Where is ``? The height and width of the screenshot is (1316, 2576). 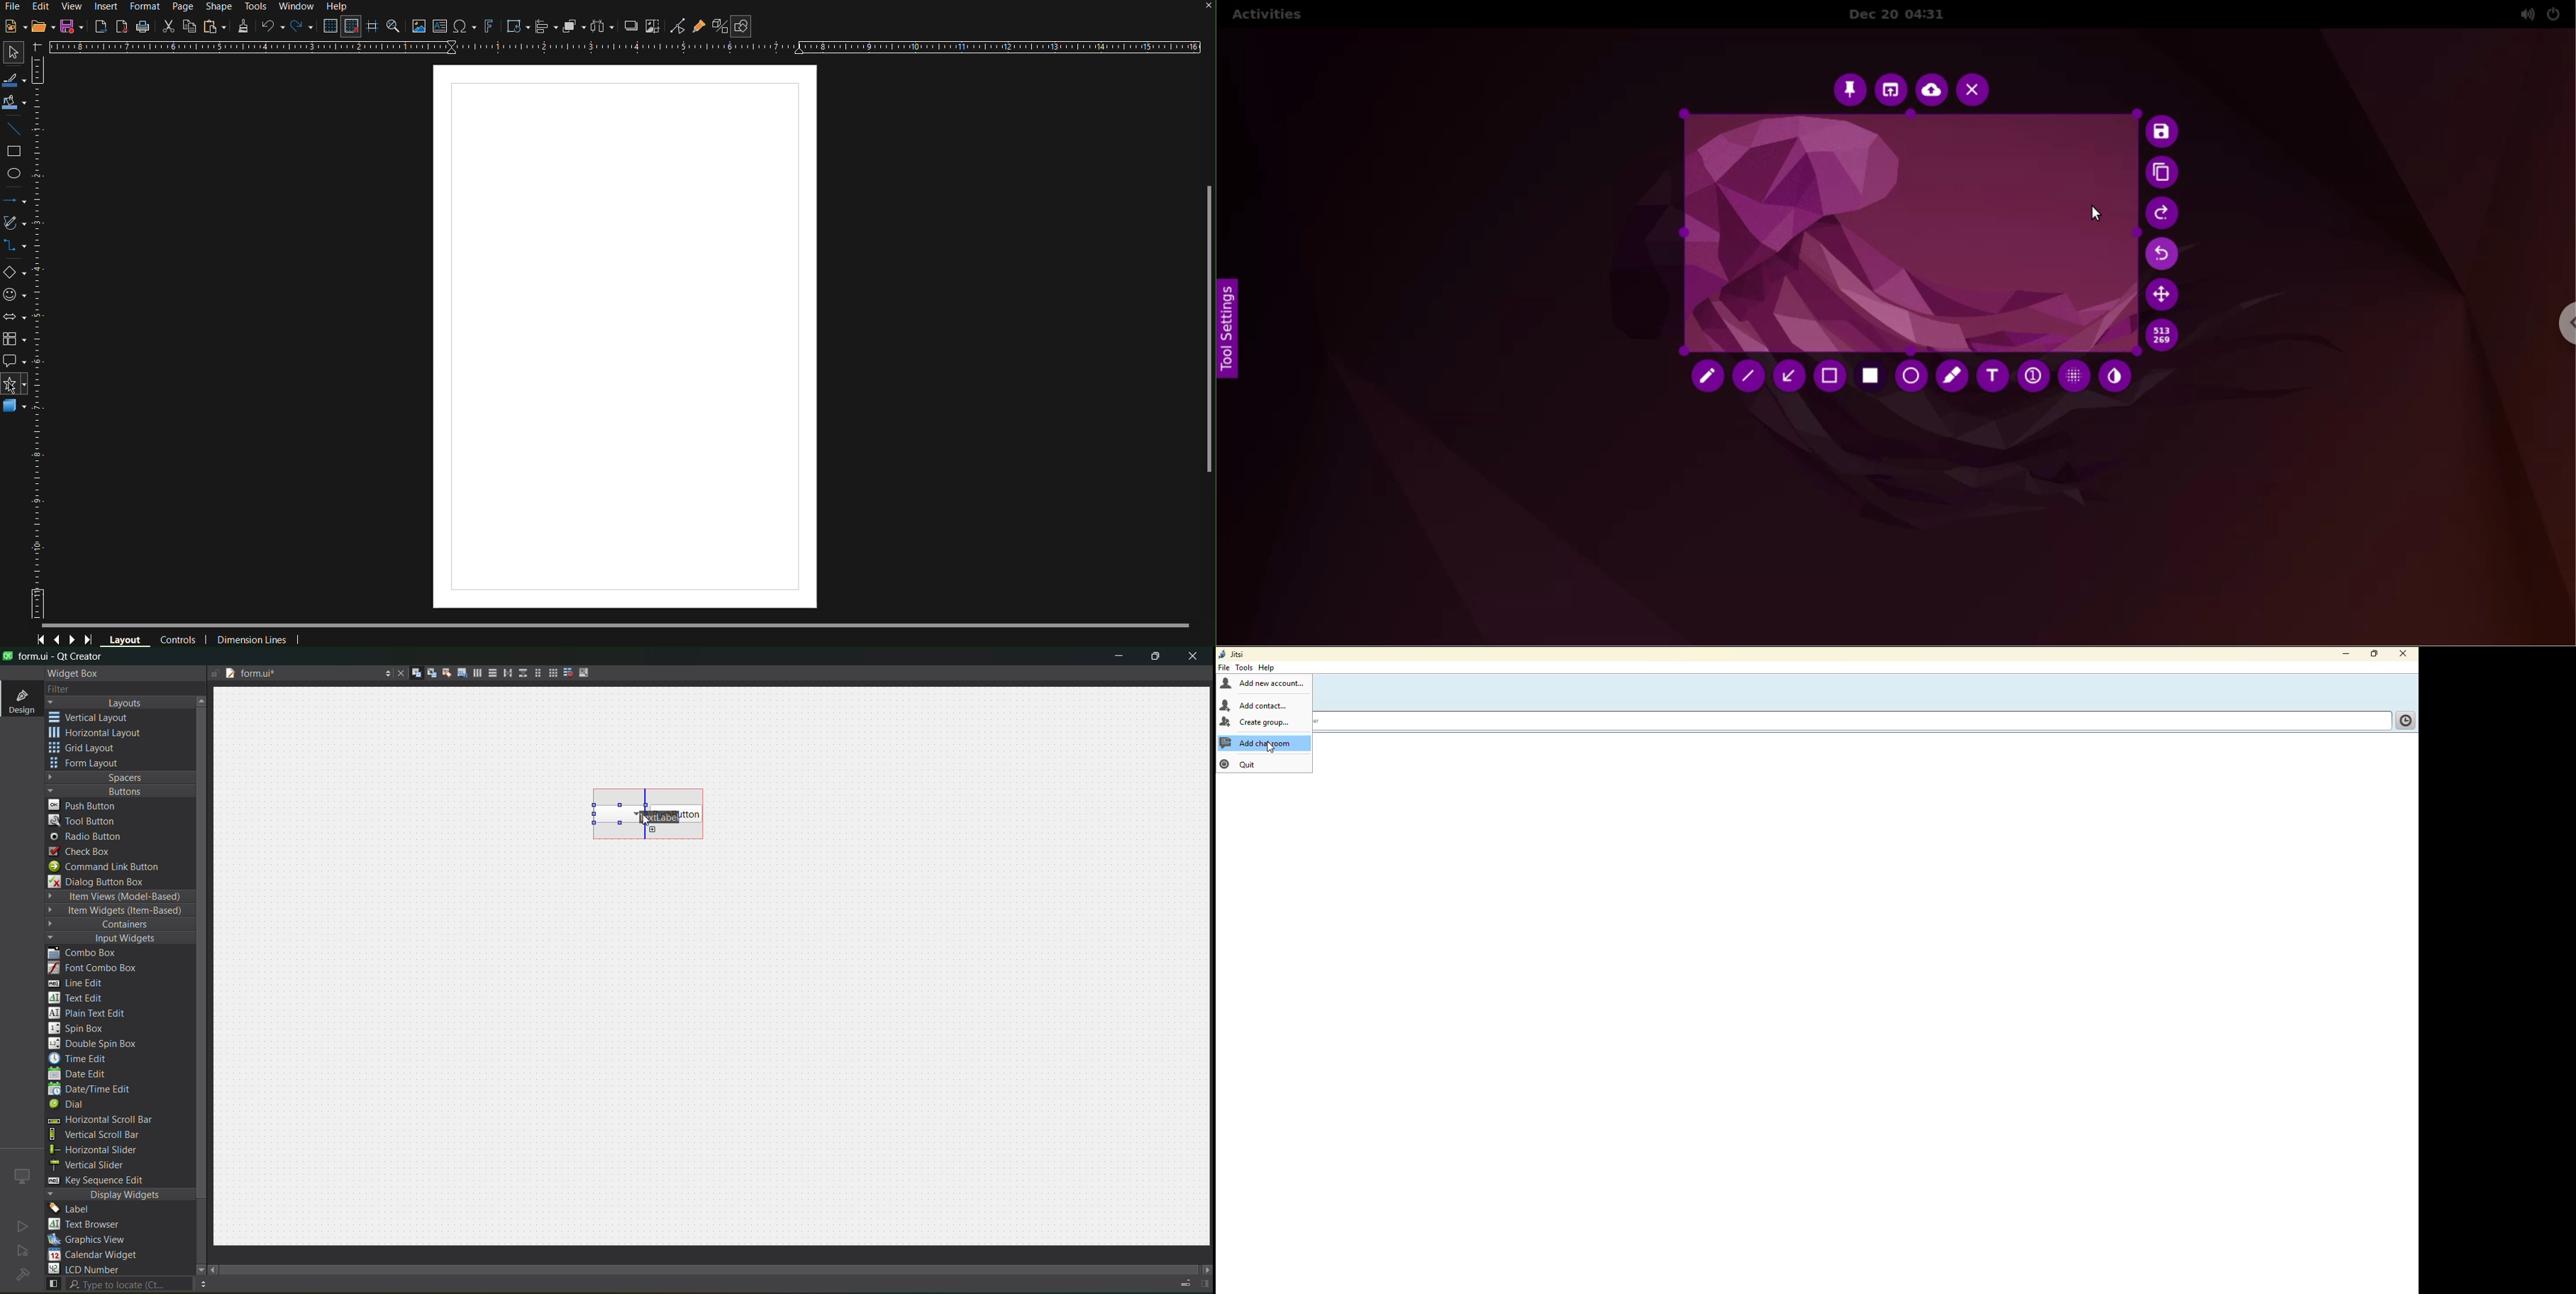  is located at coordinates (14, 53).